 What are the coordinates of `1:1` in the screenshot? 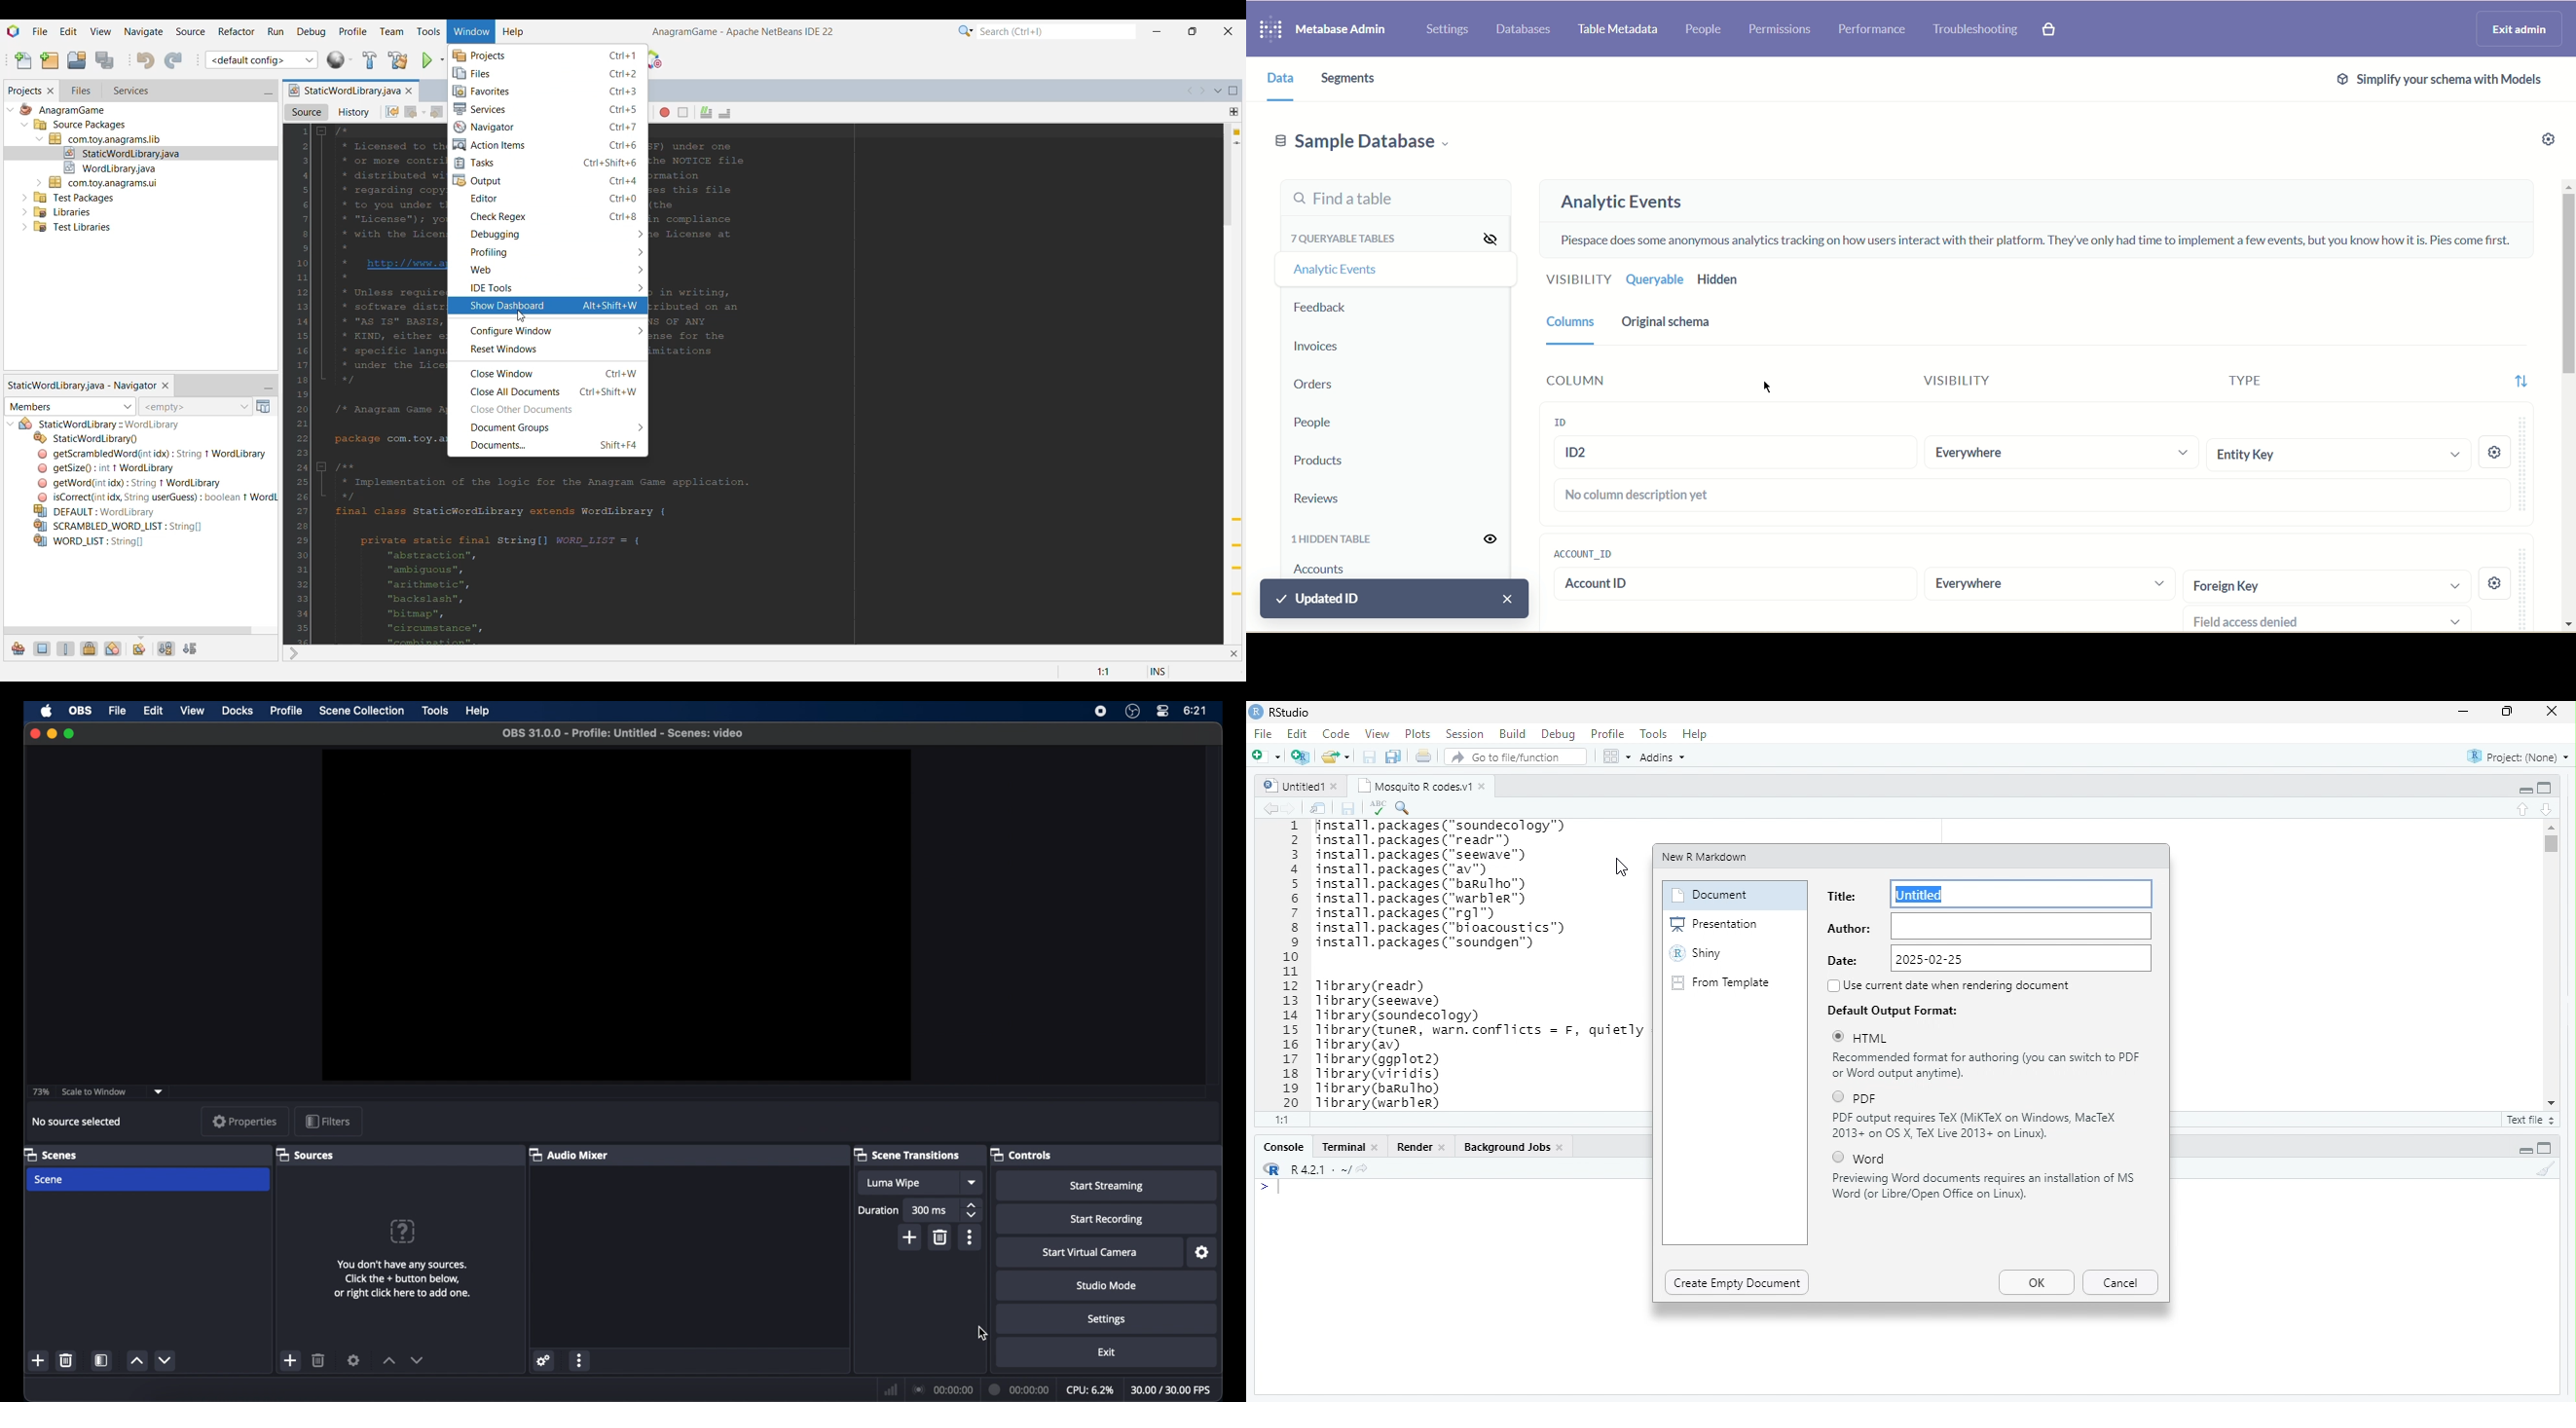 It's located at (1283, 1119).